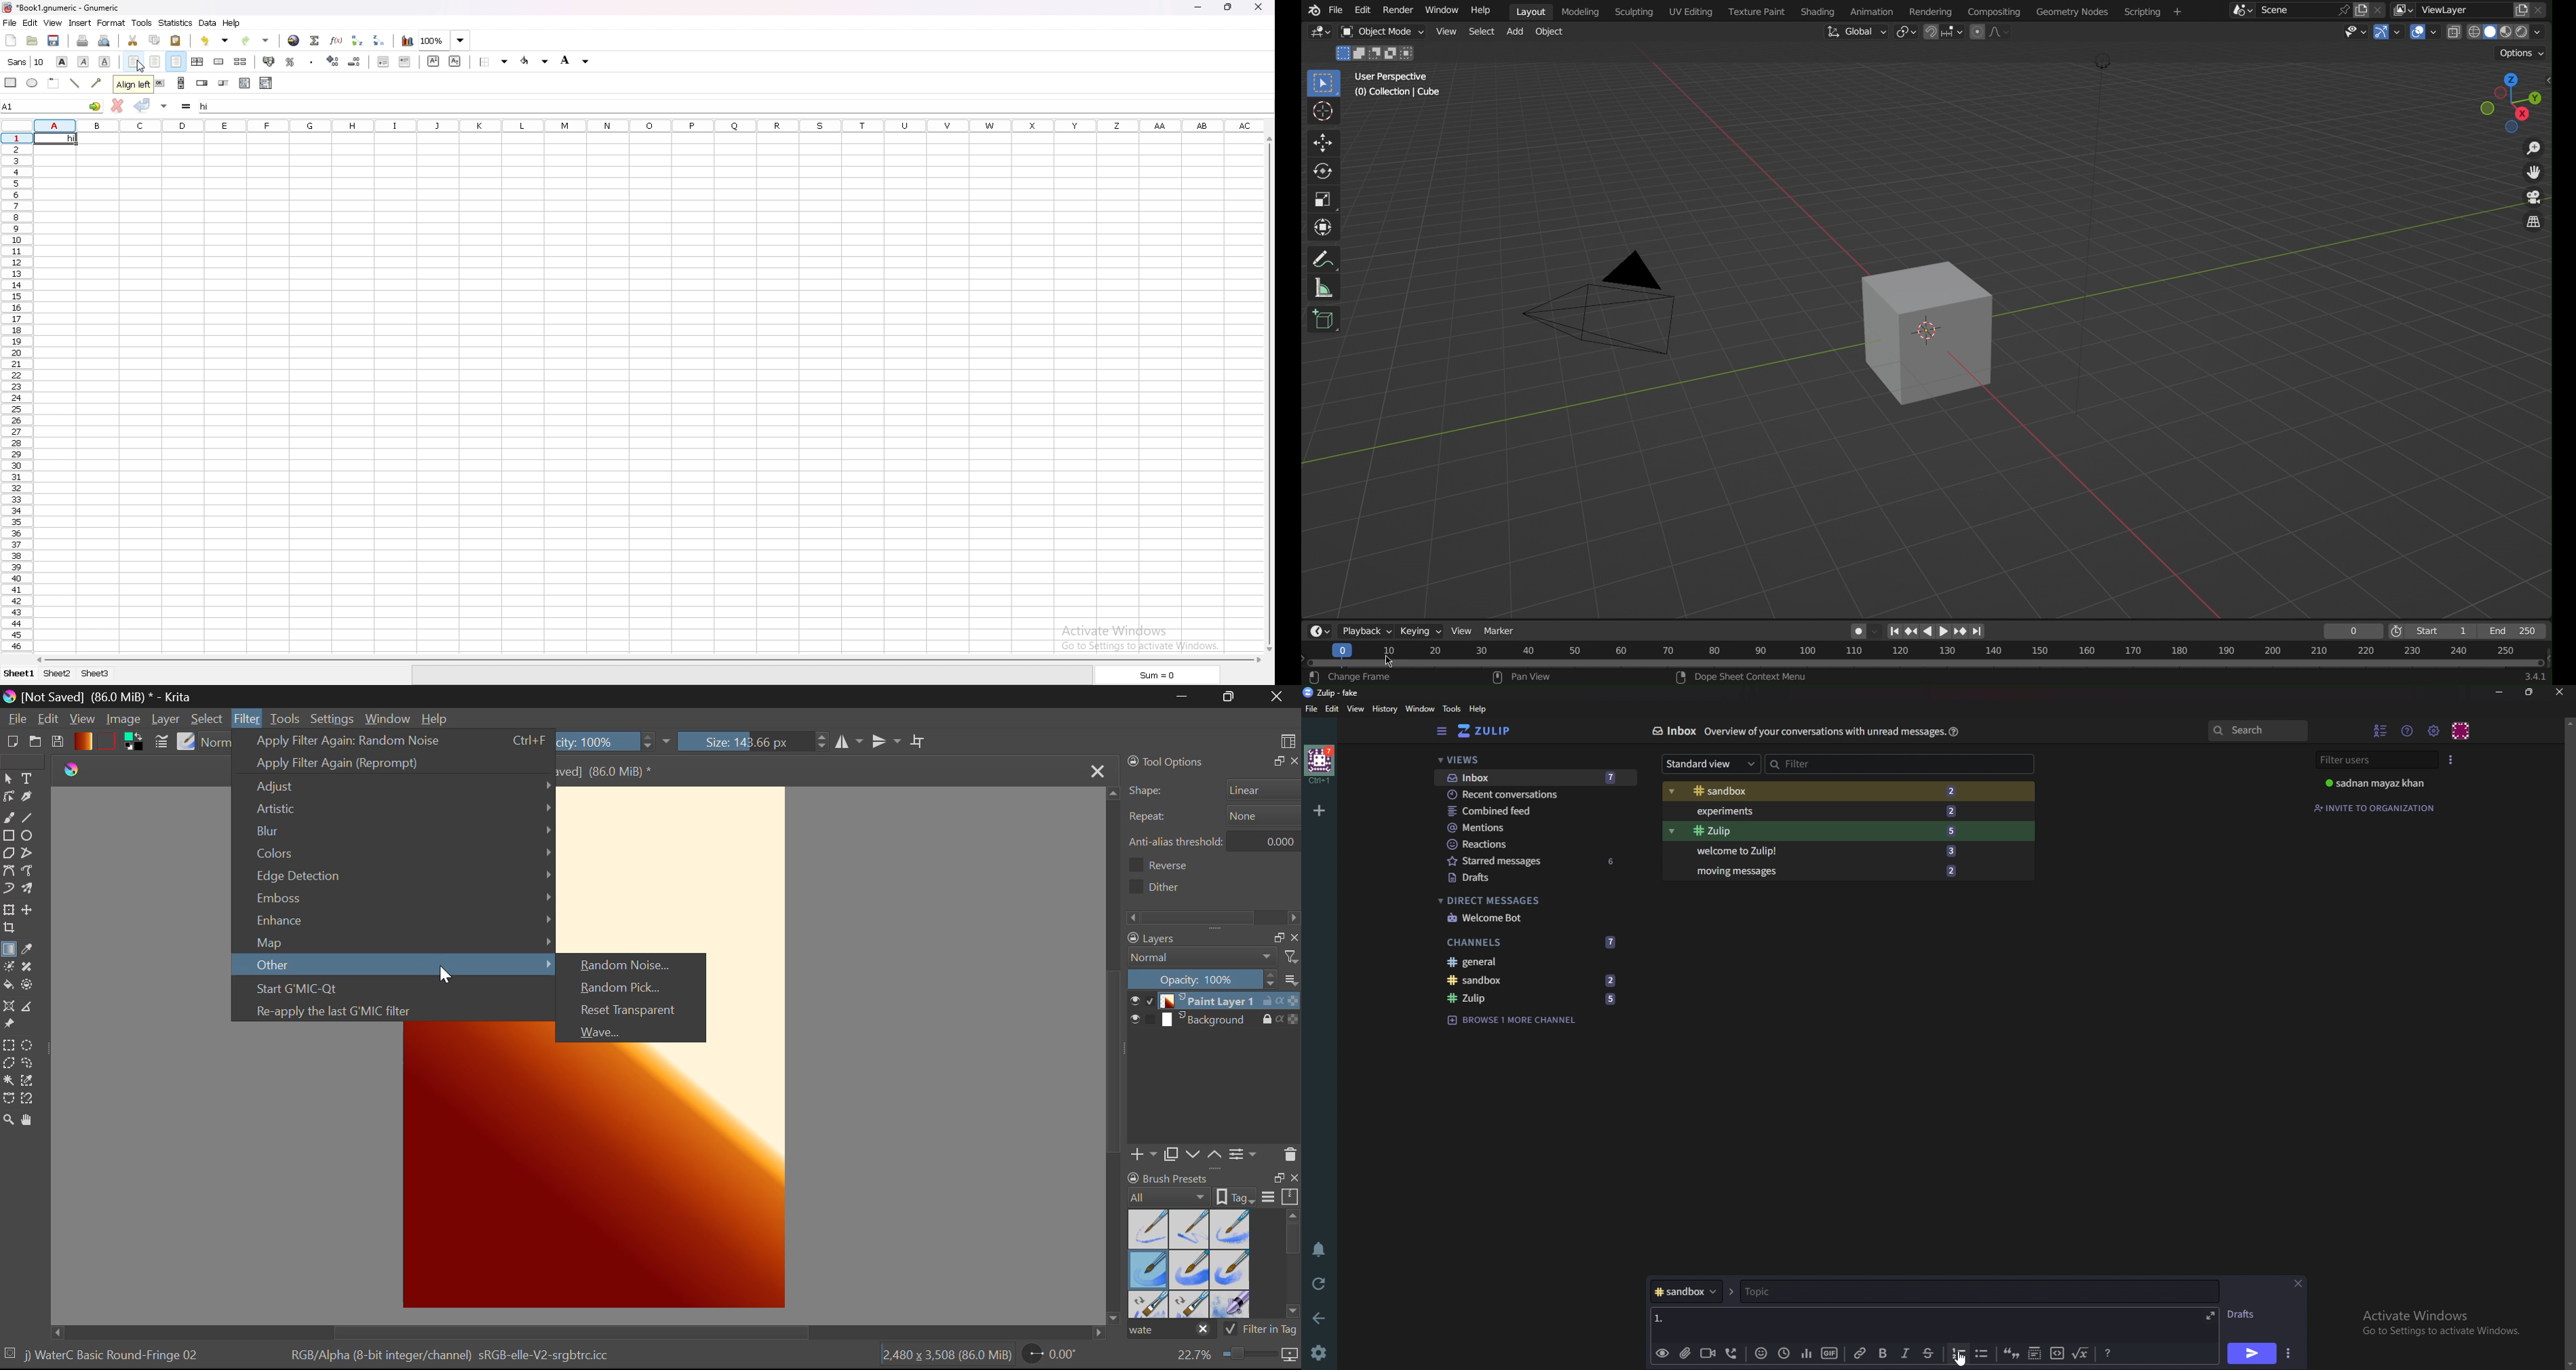 This screenshot has height=1372, width=2576. Describe the element at coordinates (161, 744) in the screenshot. I see `Brusht Settings` at that location.